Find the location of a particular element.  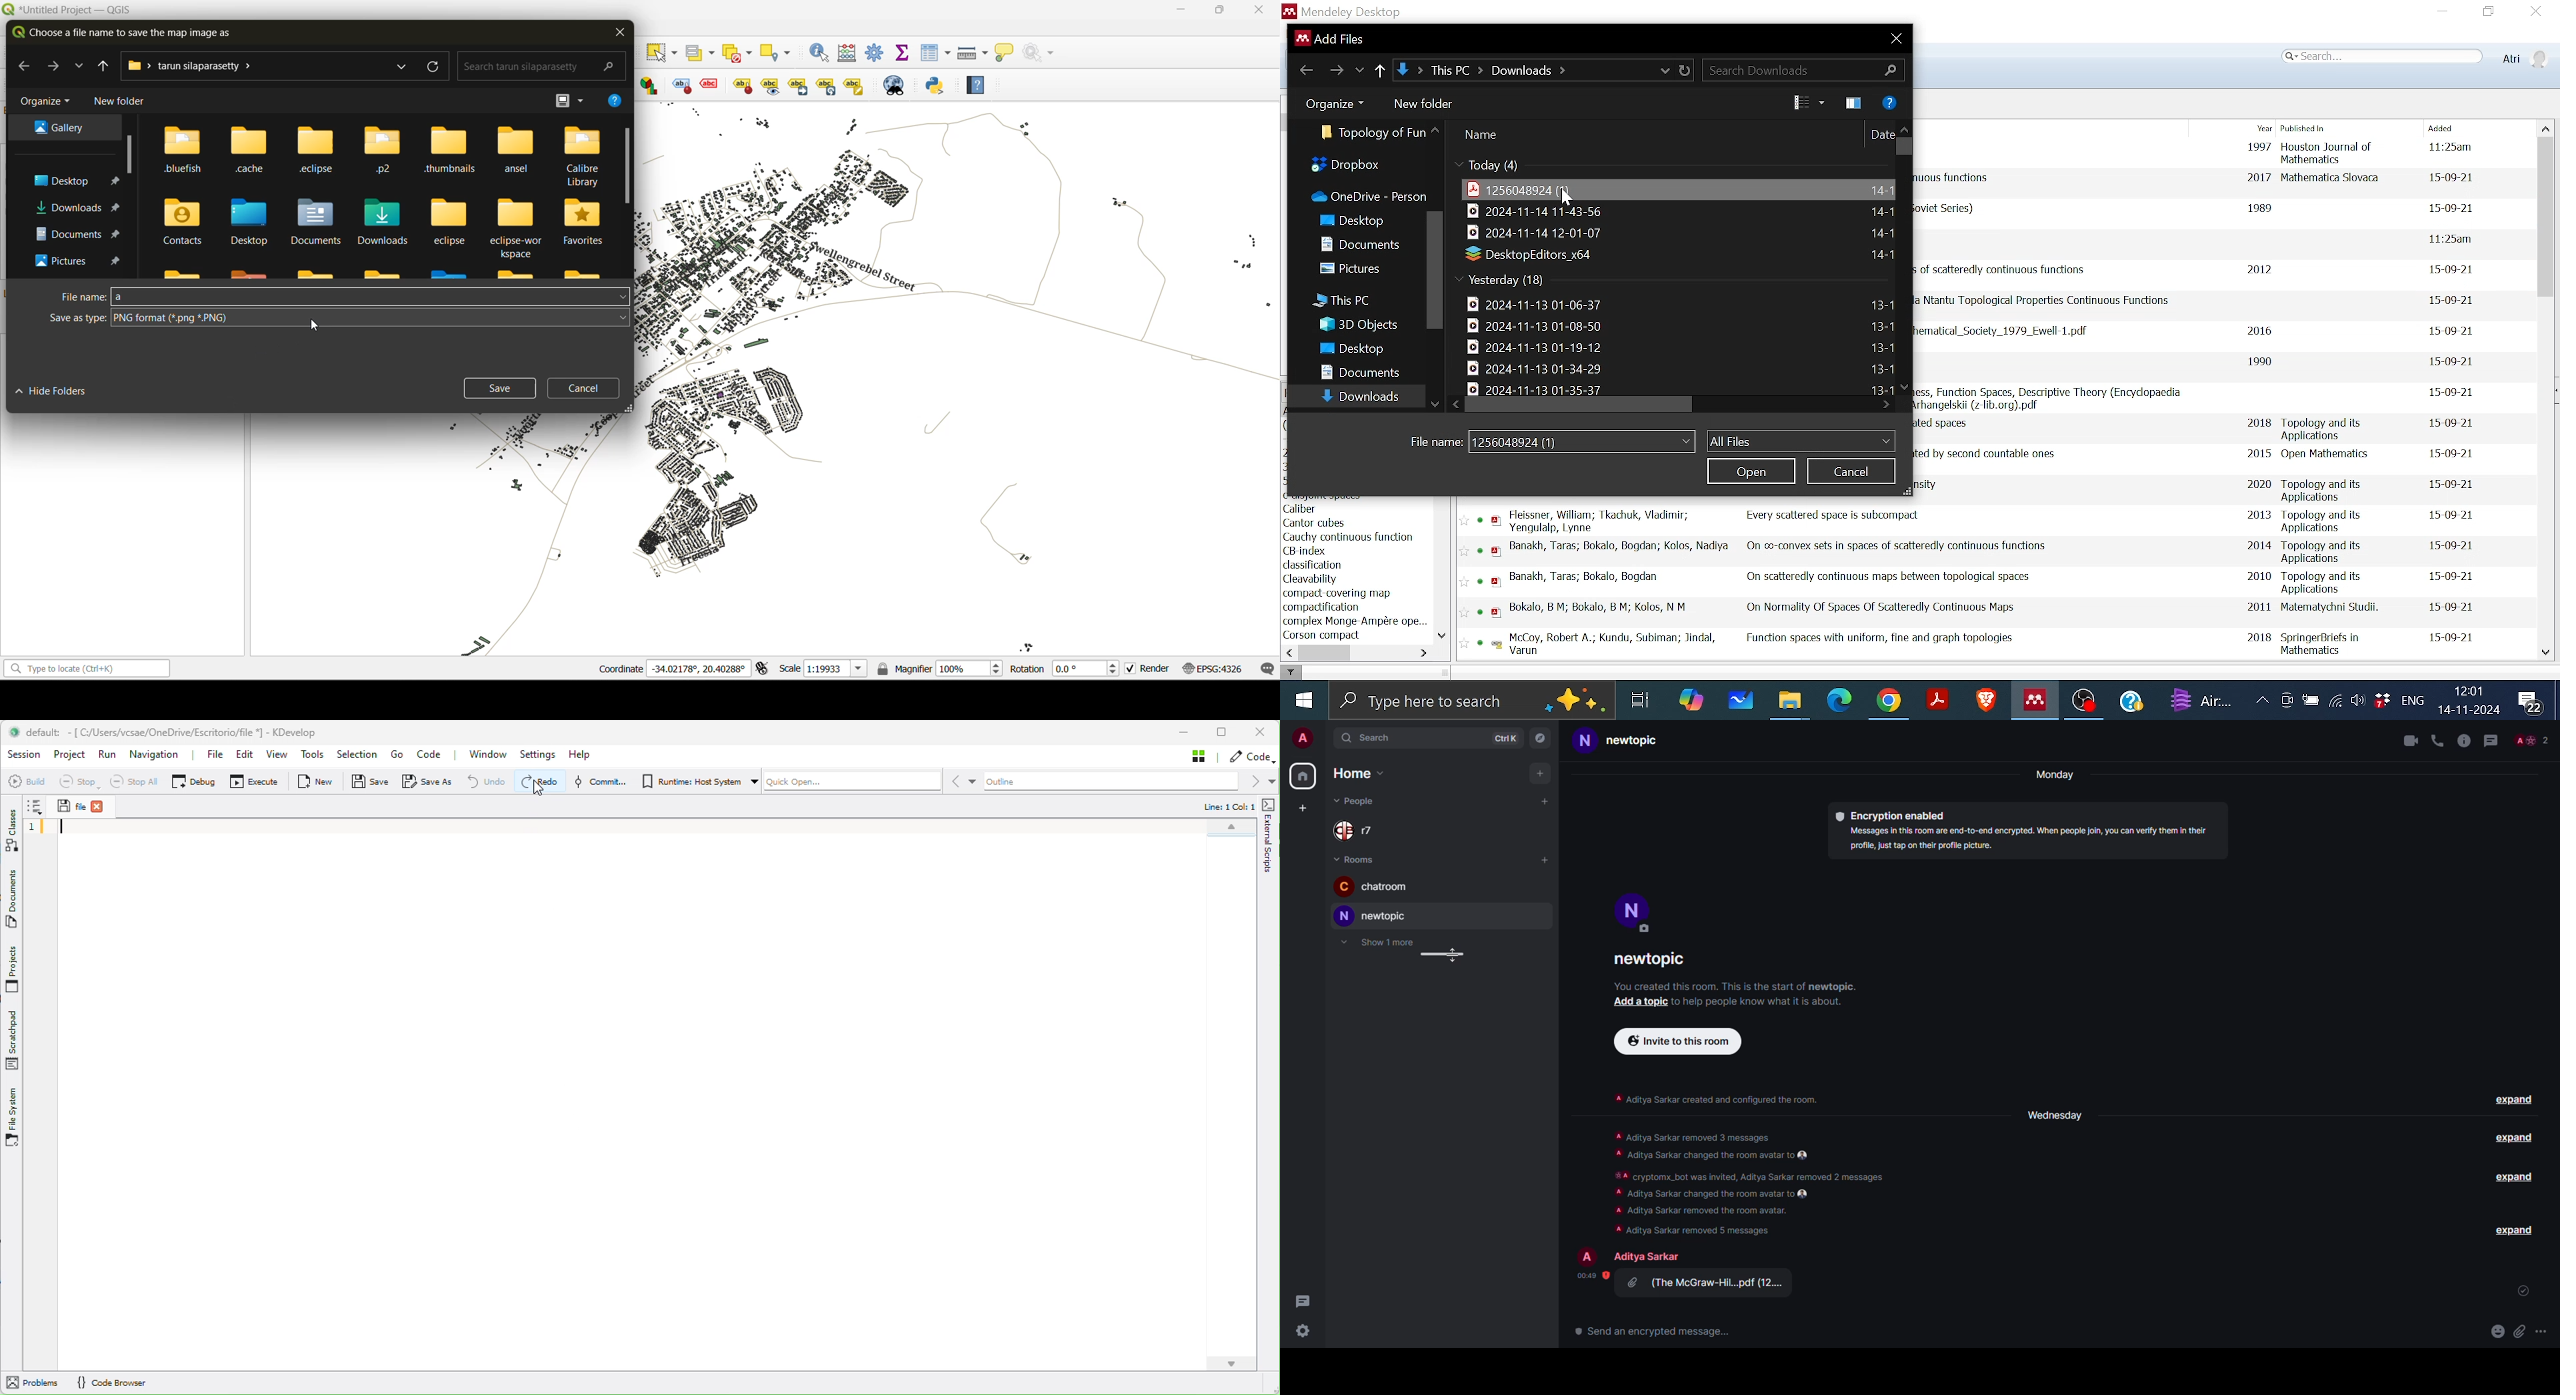

expand is located at coordinates (2513, 1139).